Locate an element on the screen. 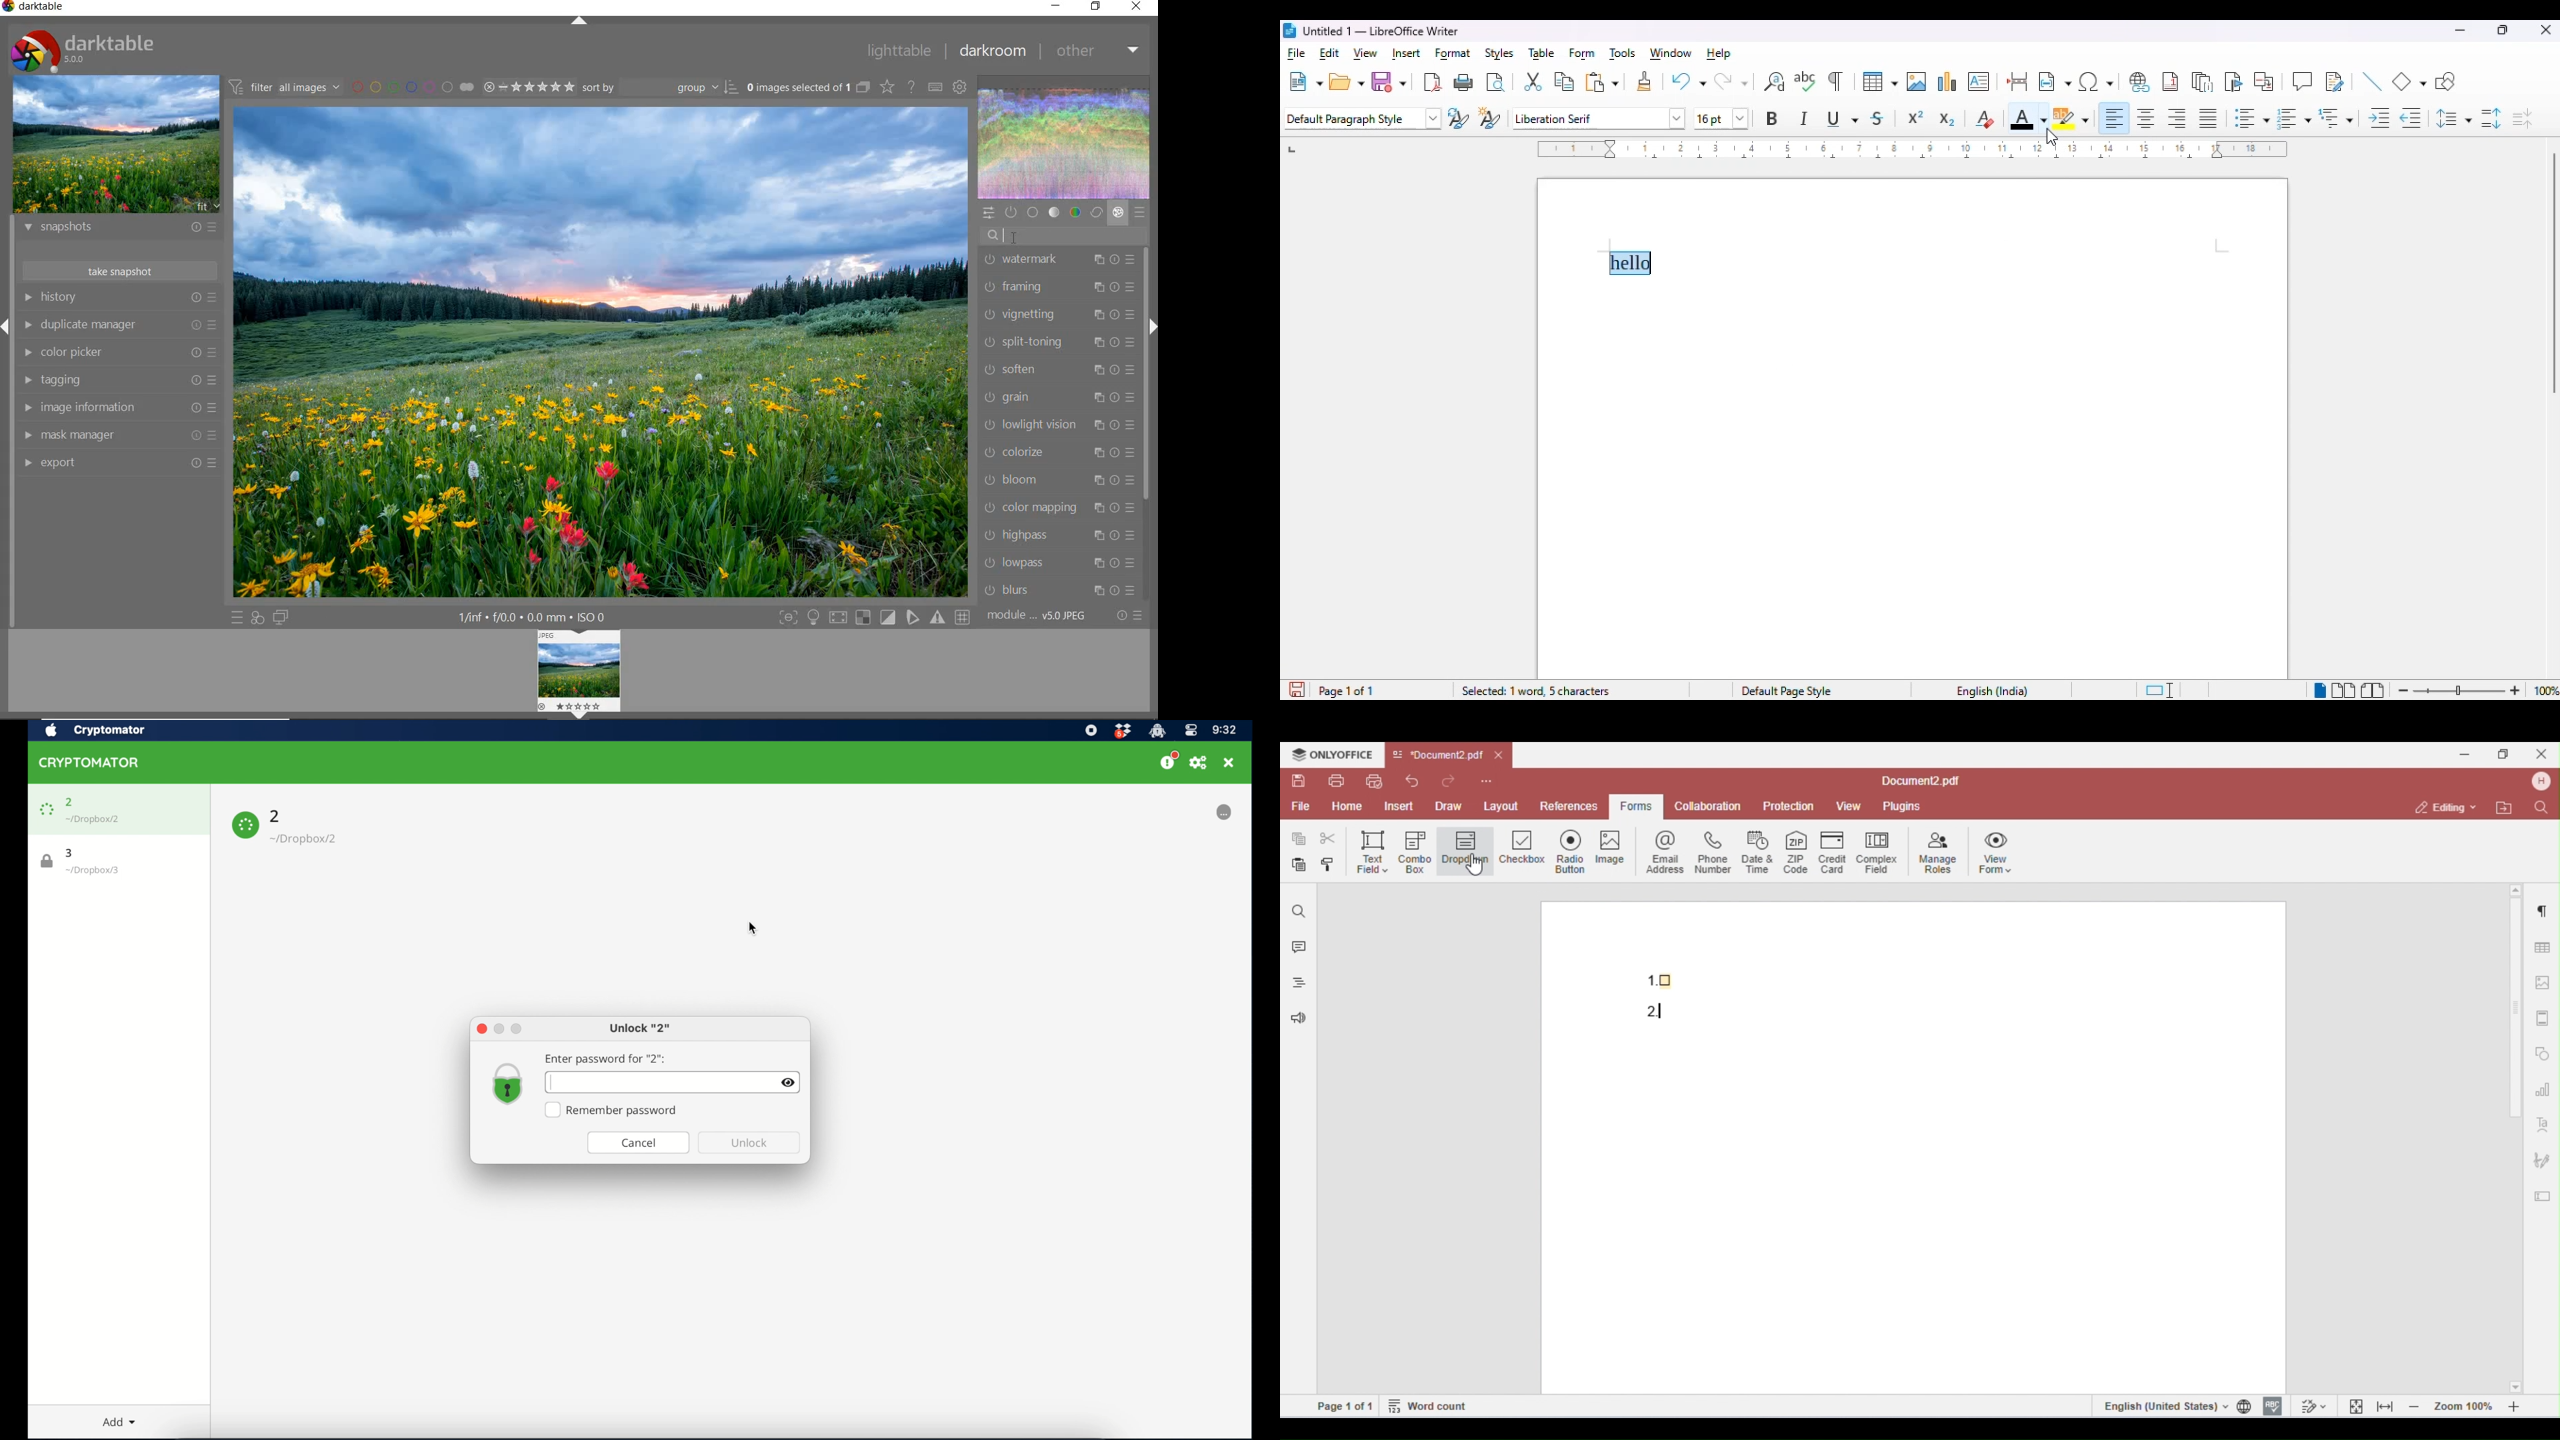 The image size is (2576, 1456). range rating of selected images is located at coordinates (531, 88).